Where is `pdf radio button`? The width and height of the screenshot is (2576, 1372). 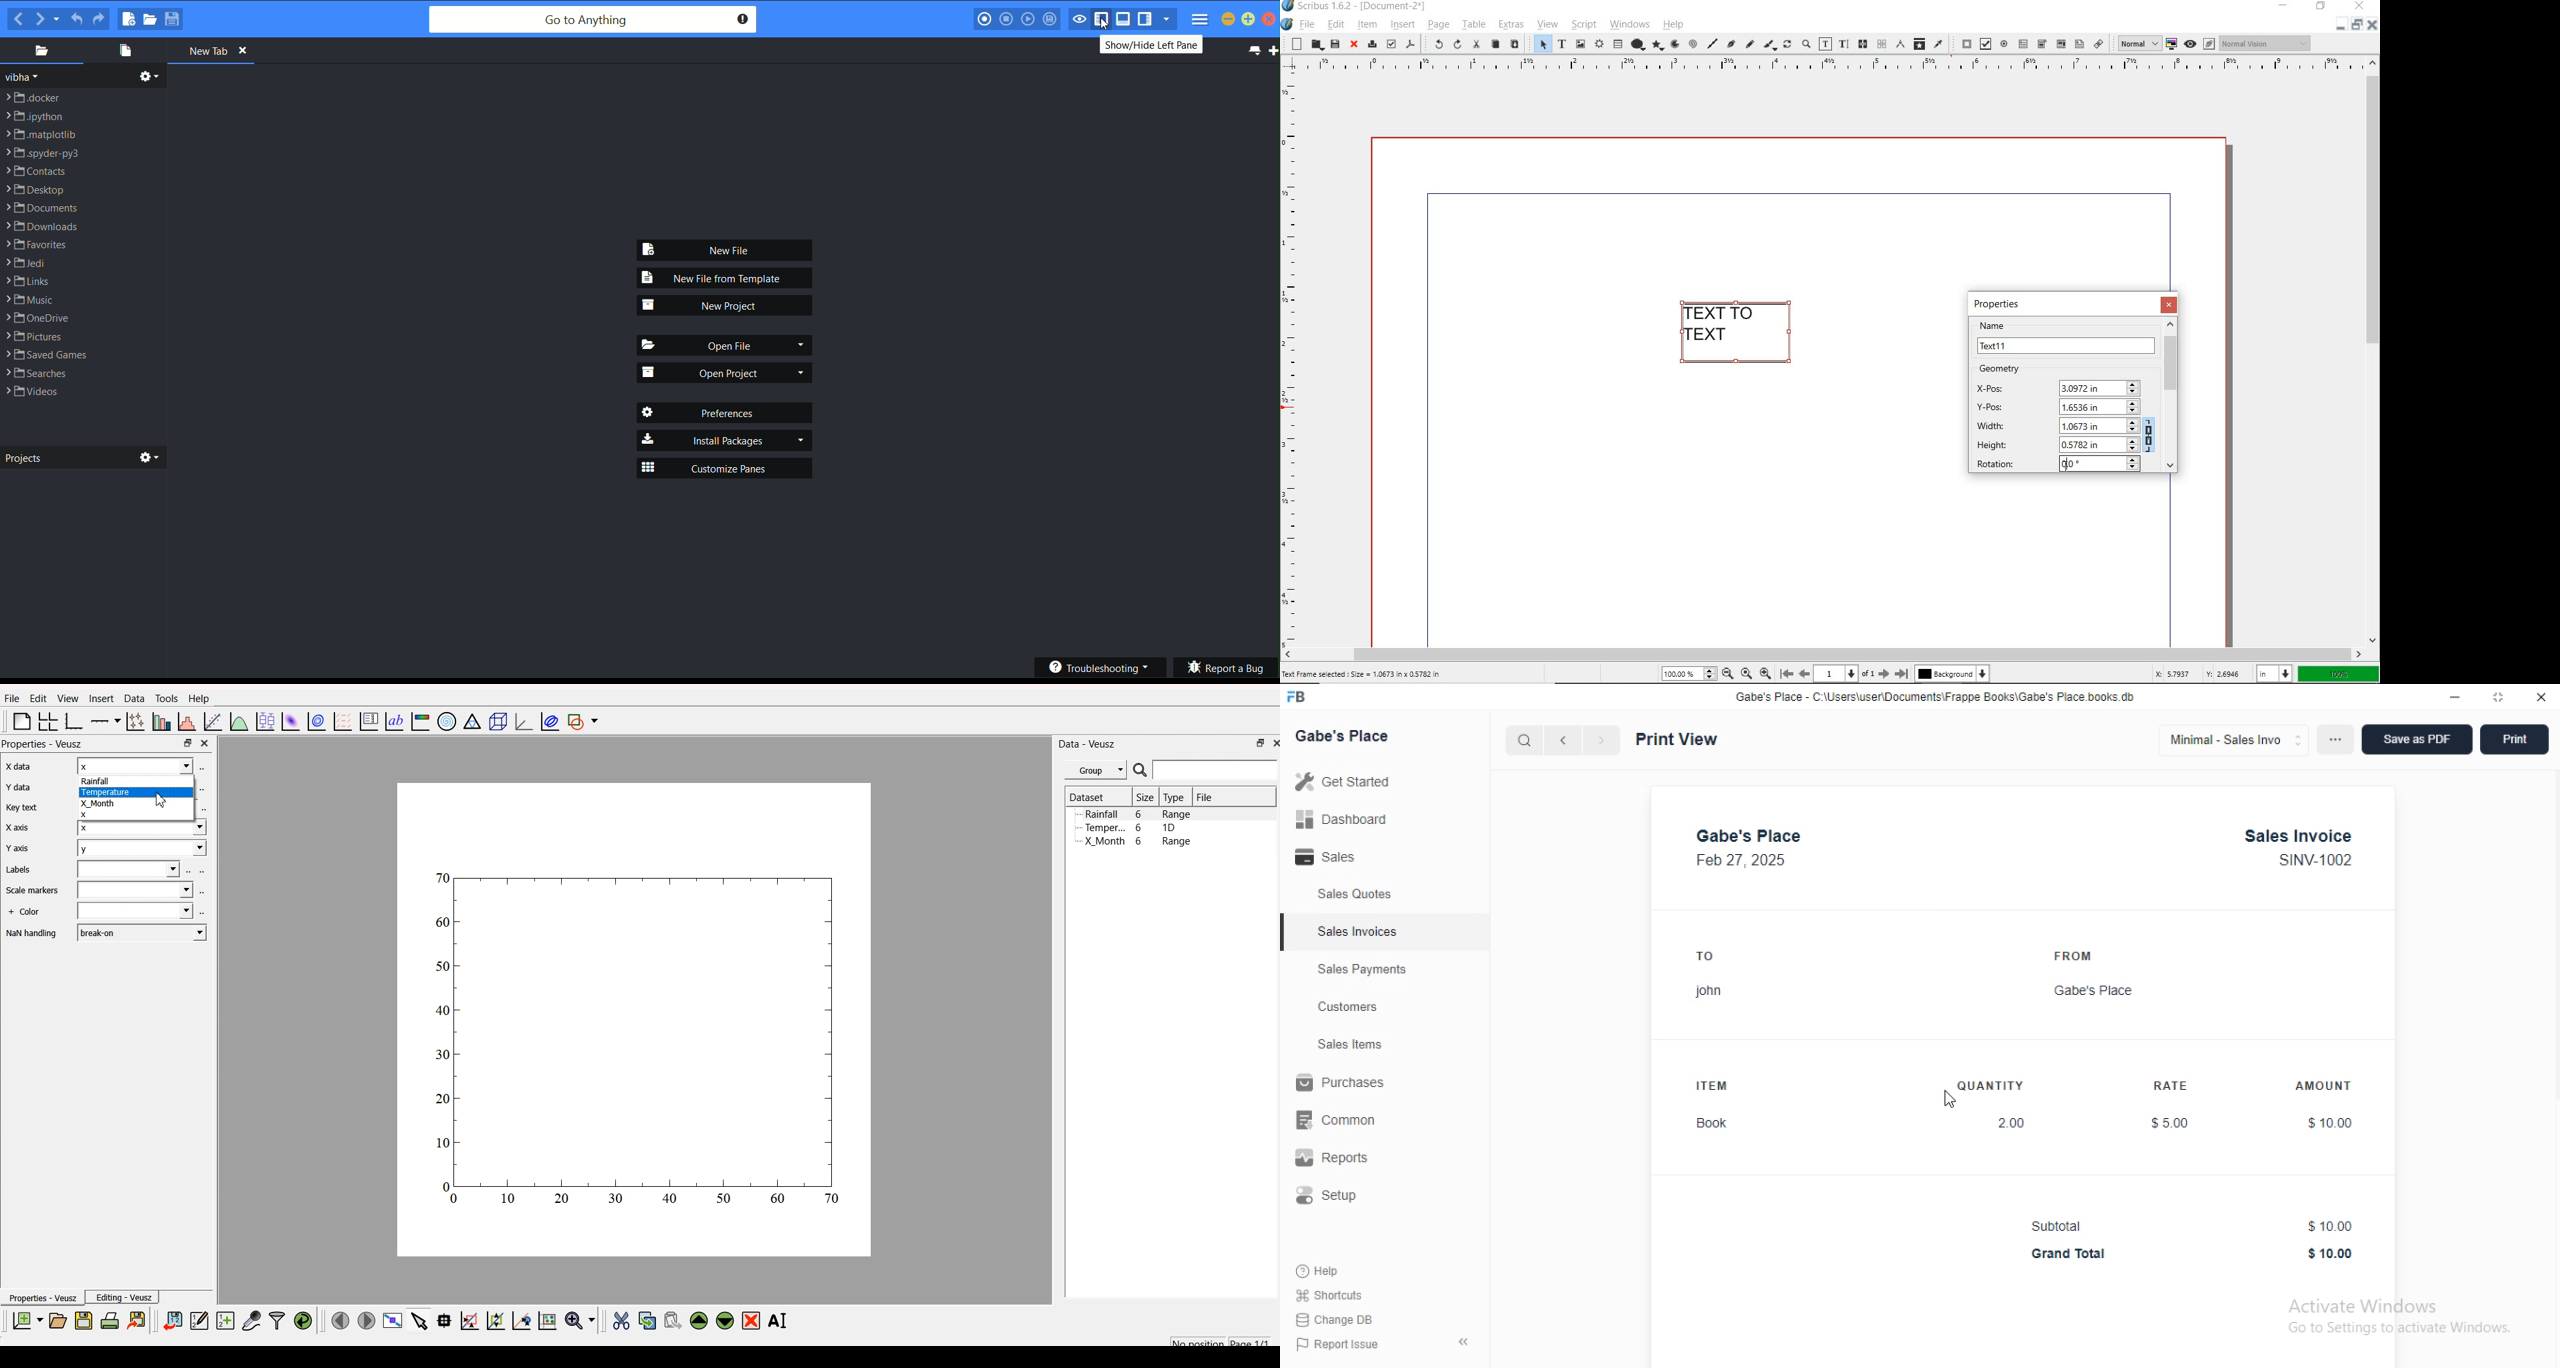
pdf radio button is located at coordinates (2004, 44).